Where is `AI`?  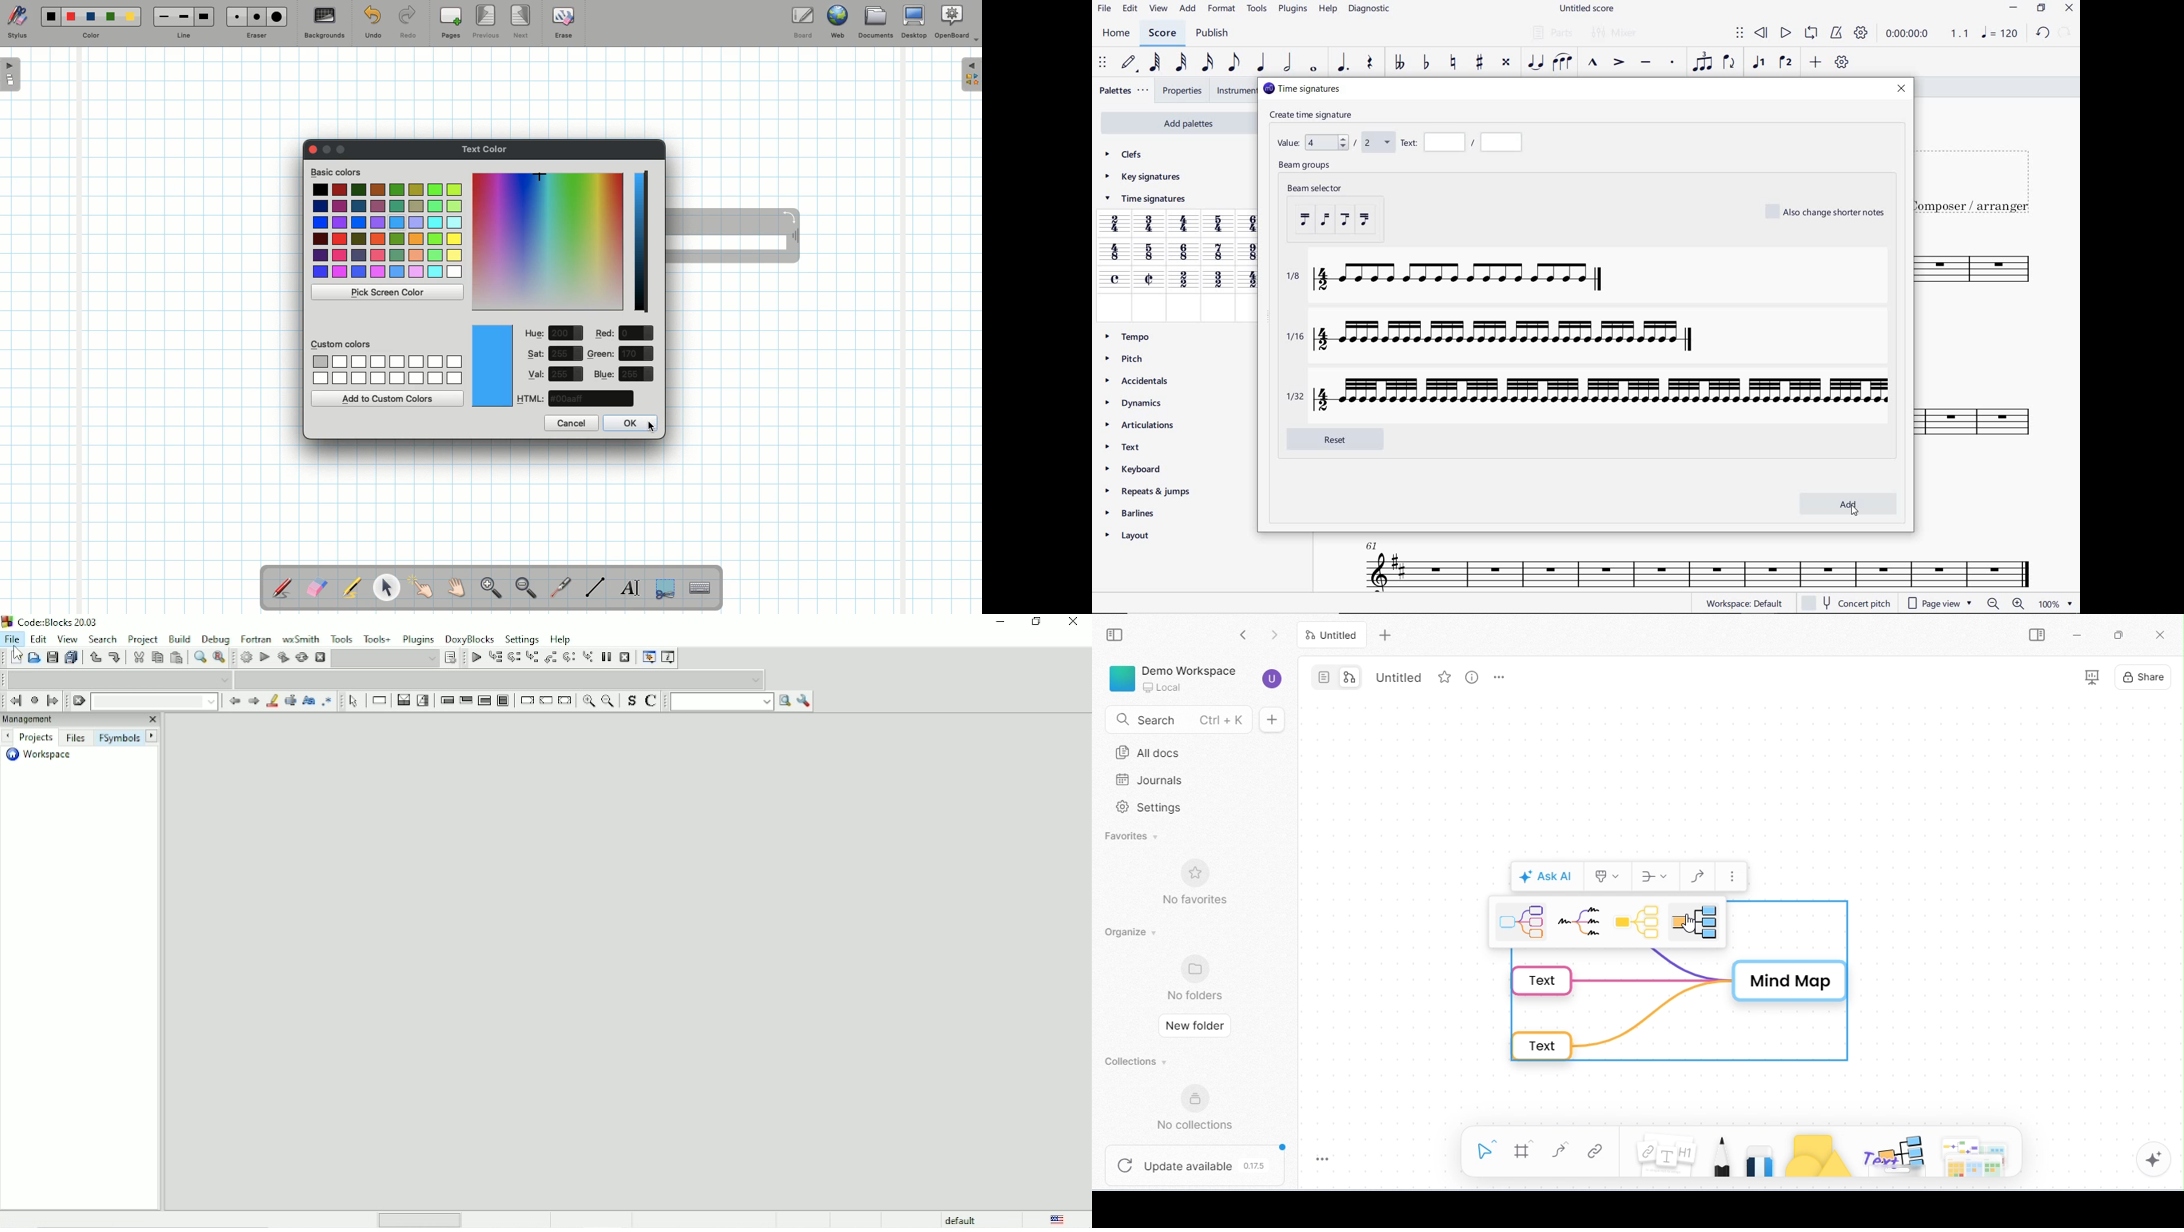
AI is located at coordinates (2154, 1159).